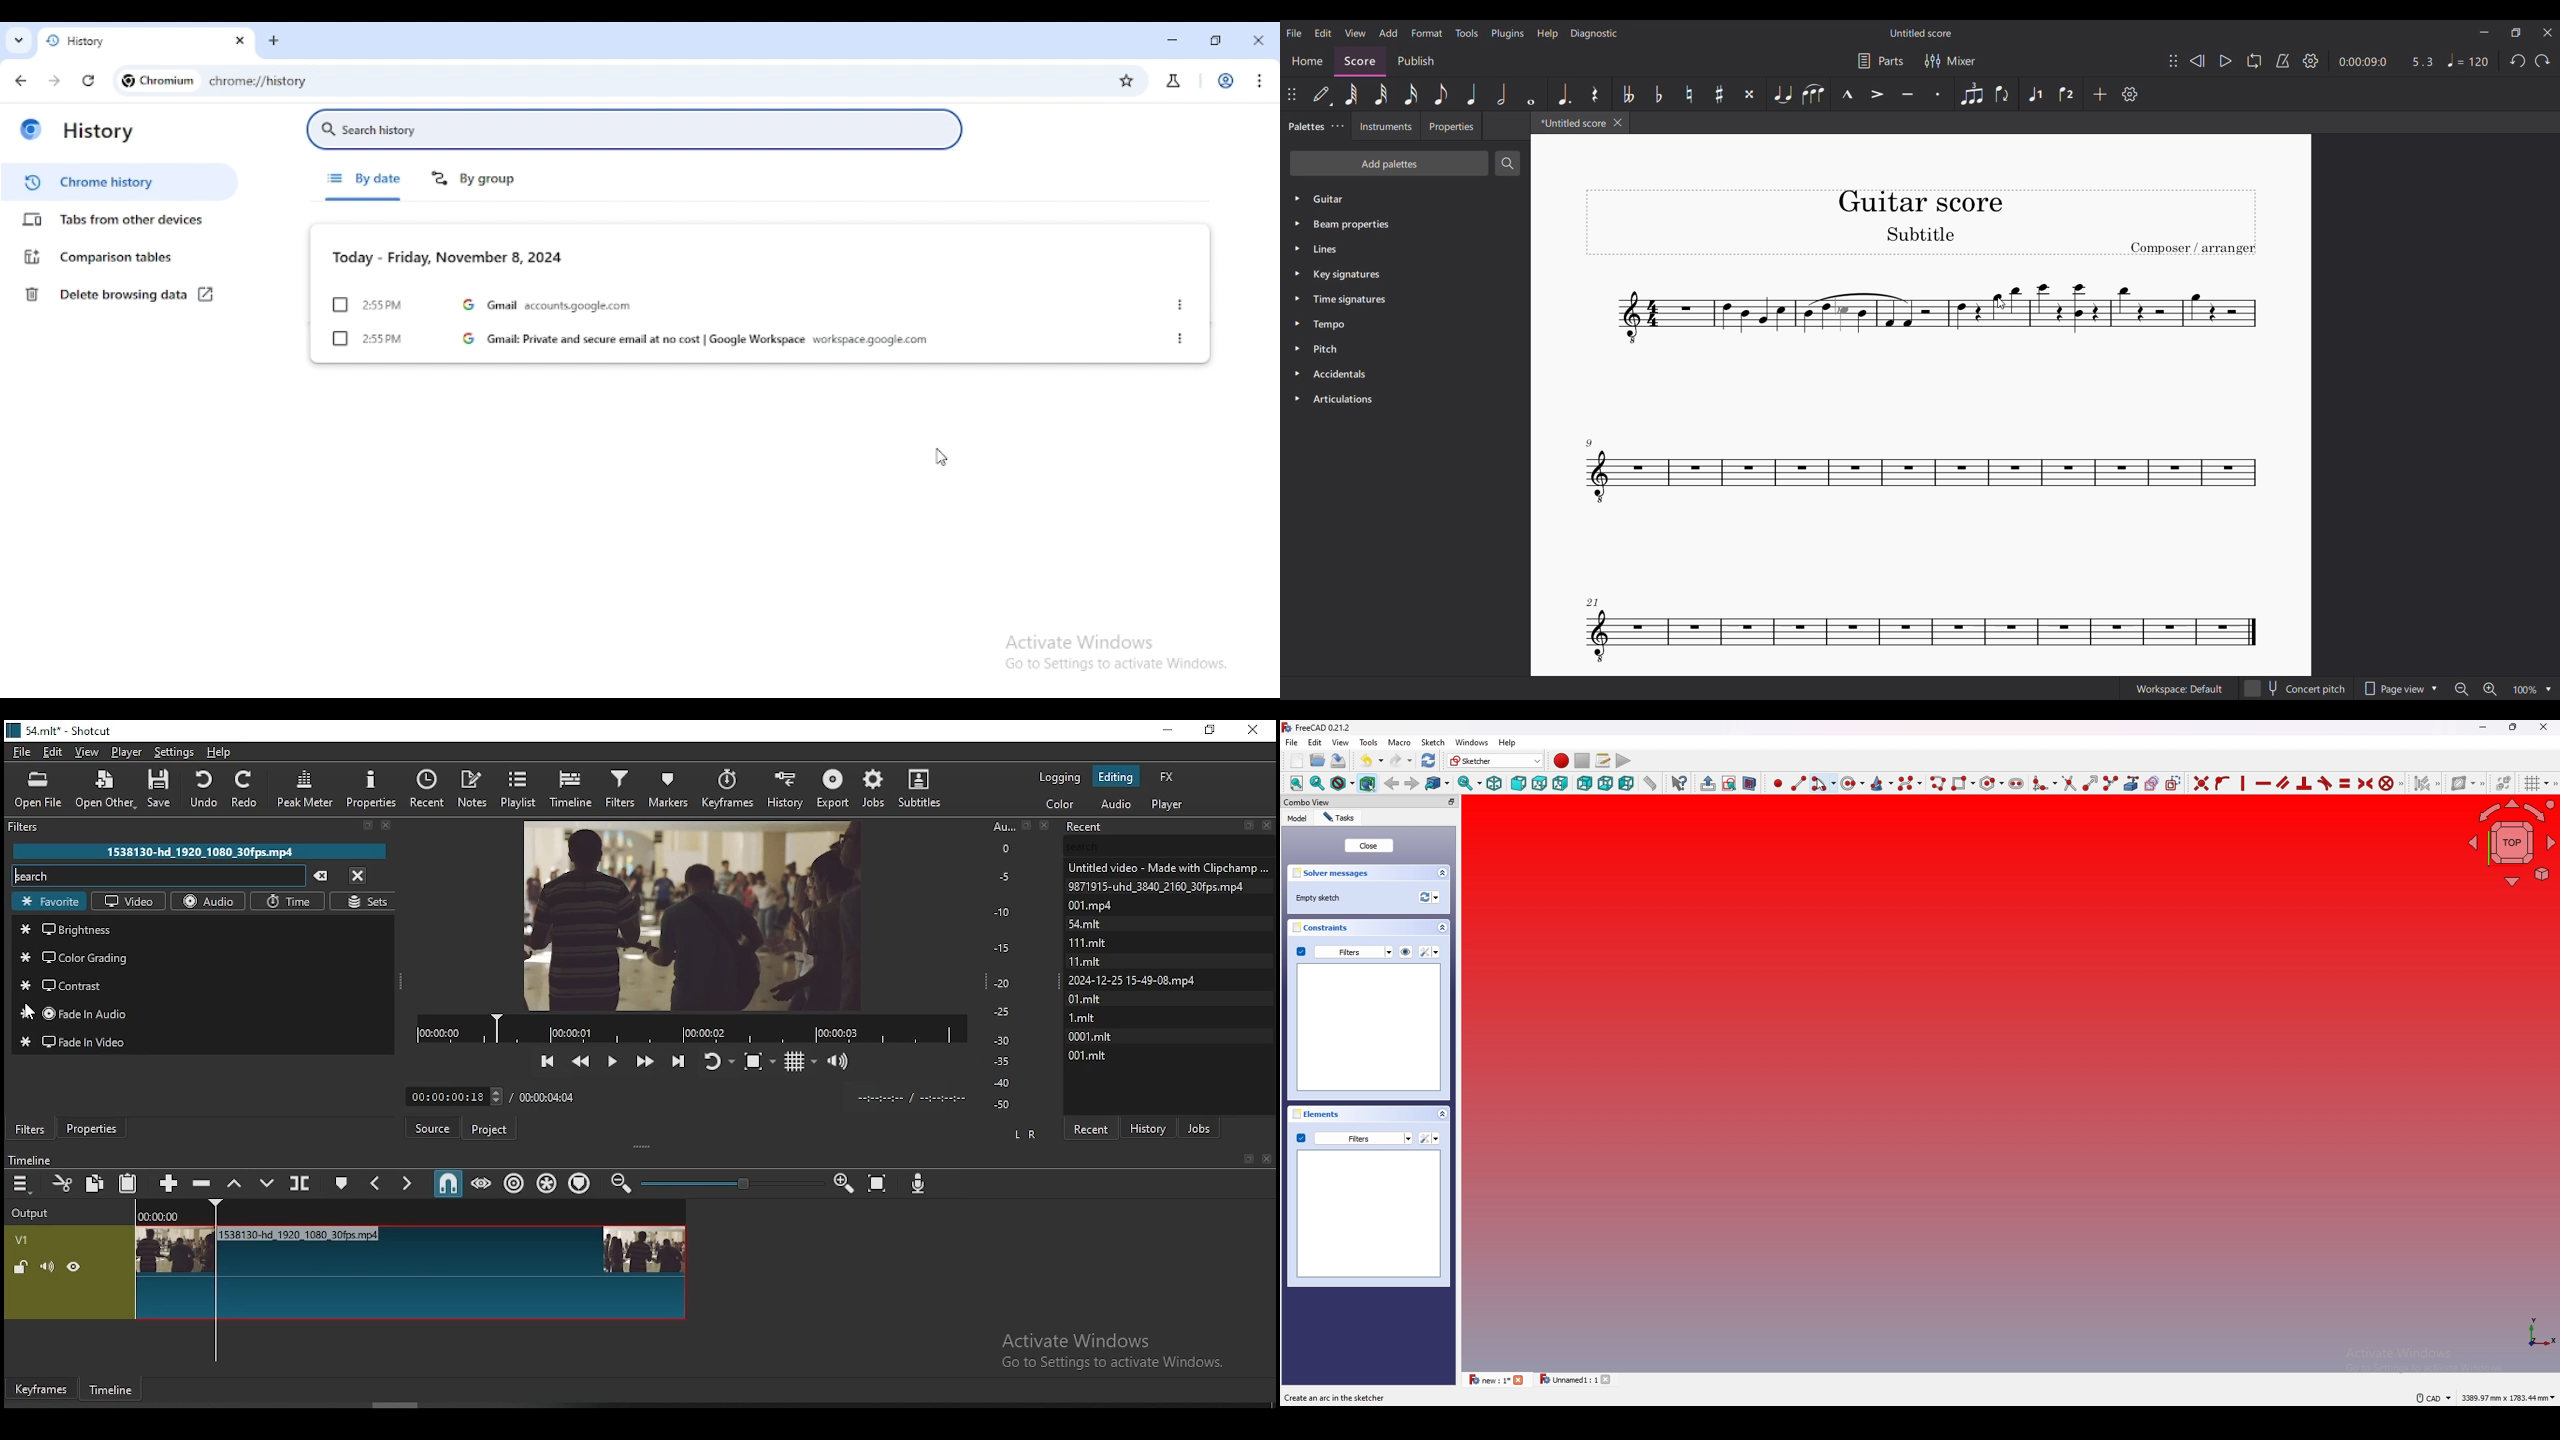 This screenshot has width=2576, height=1456. Describe the element at coordinates (205, 850) in the screenshot. I see `1538130-hd_1920_1080_30fps.mp4` at that location.